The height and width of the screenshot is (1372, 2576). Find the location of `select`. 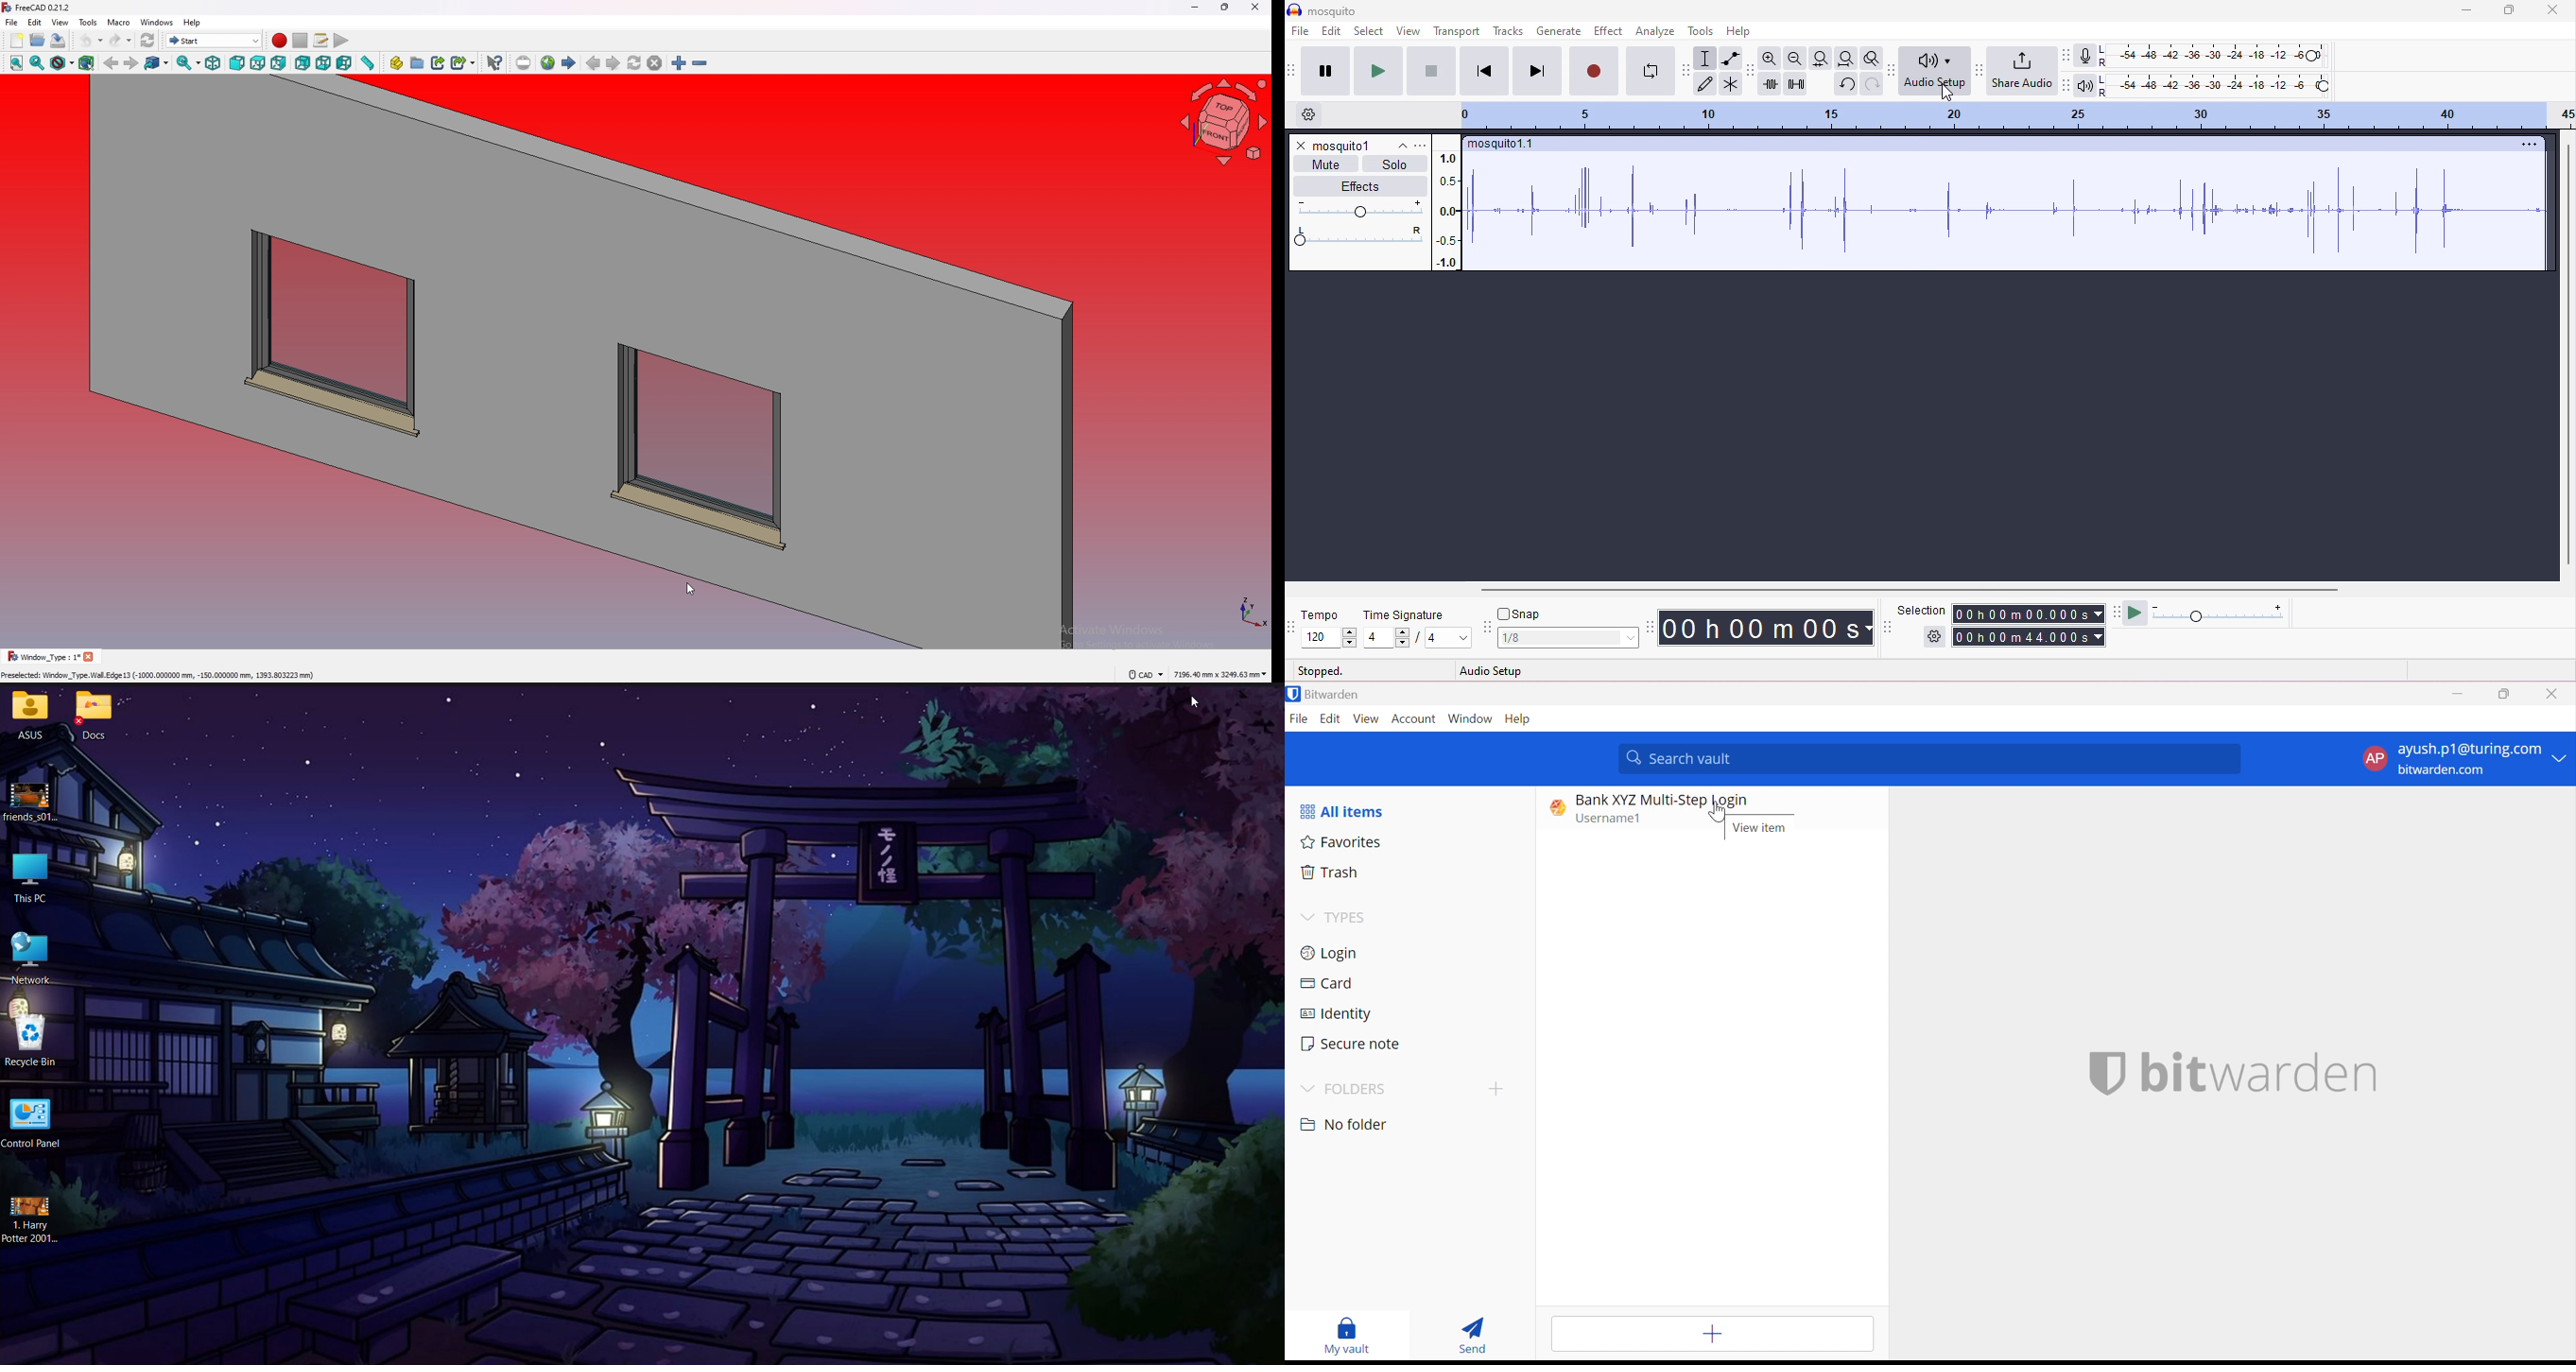

select is located at coordinates (1370, 32).